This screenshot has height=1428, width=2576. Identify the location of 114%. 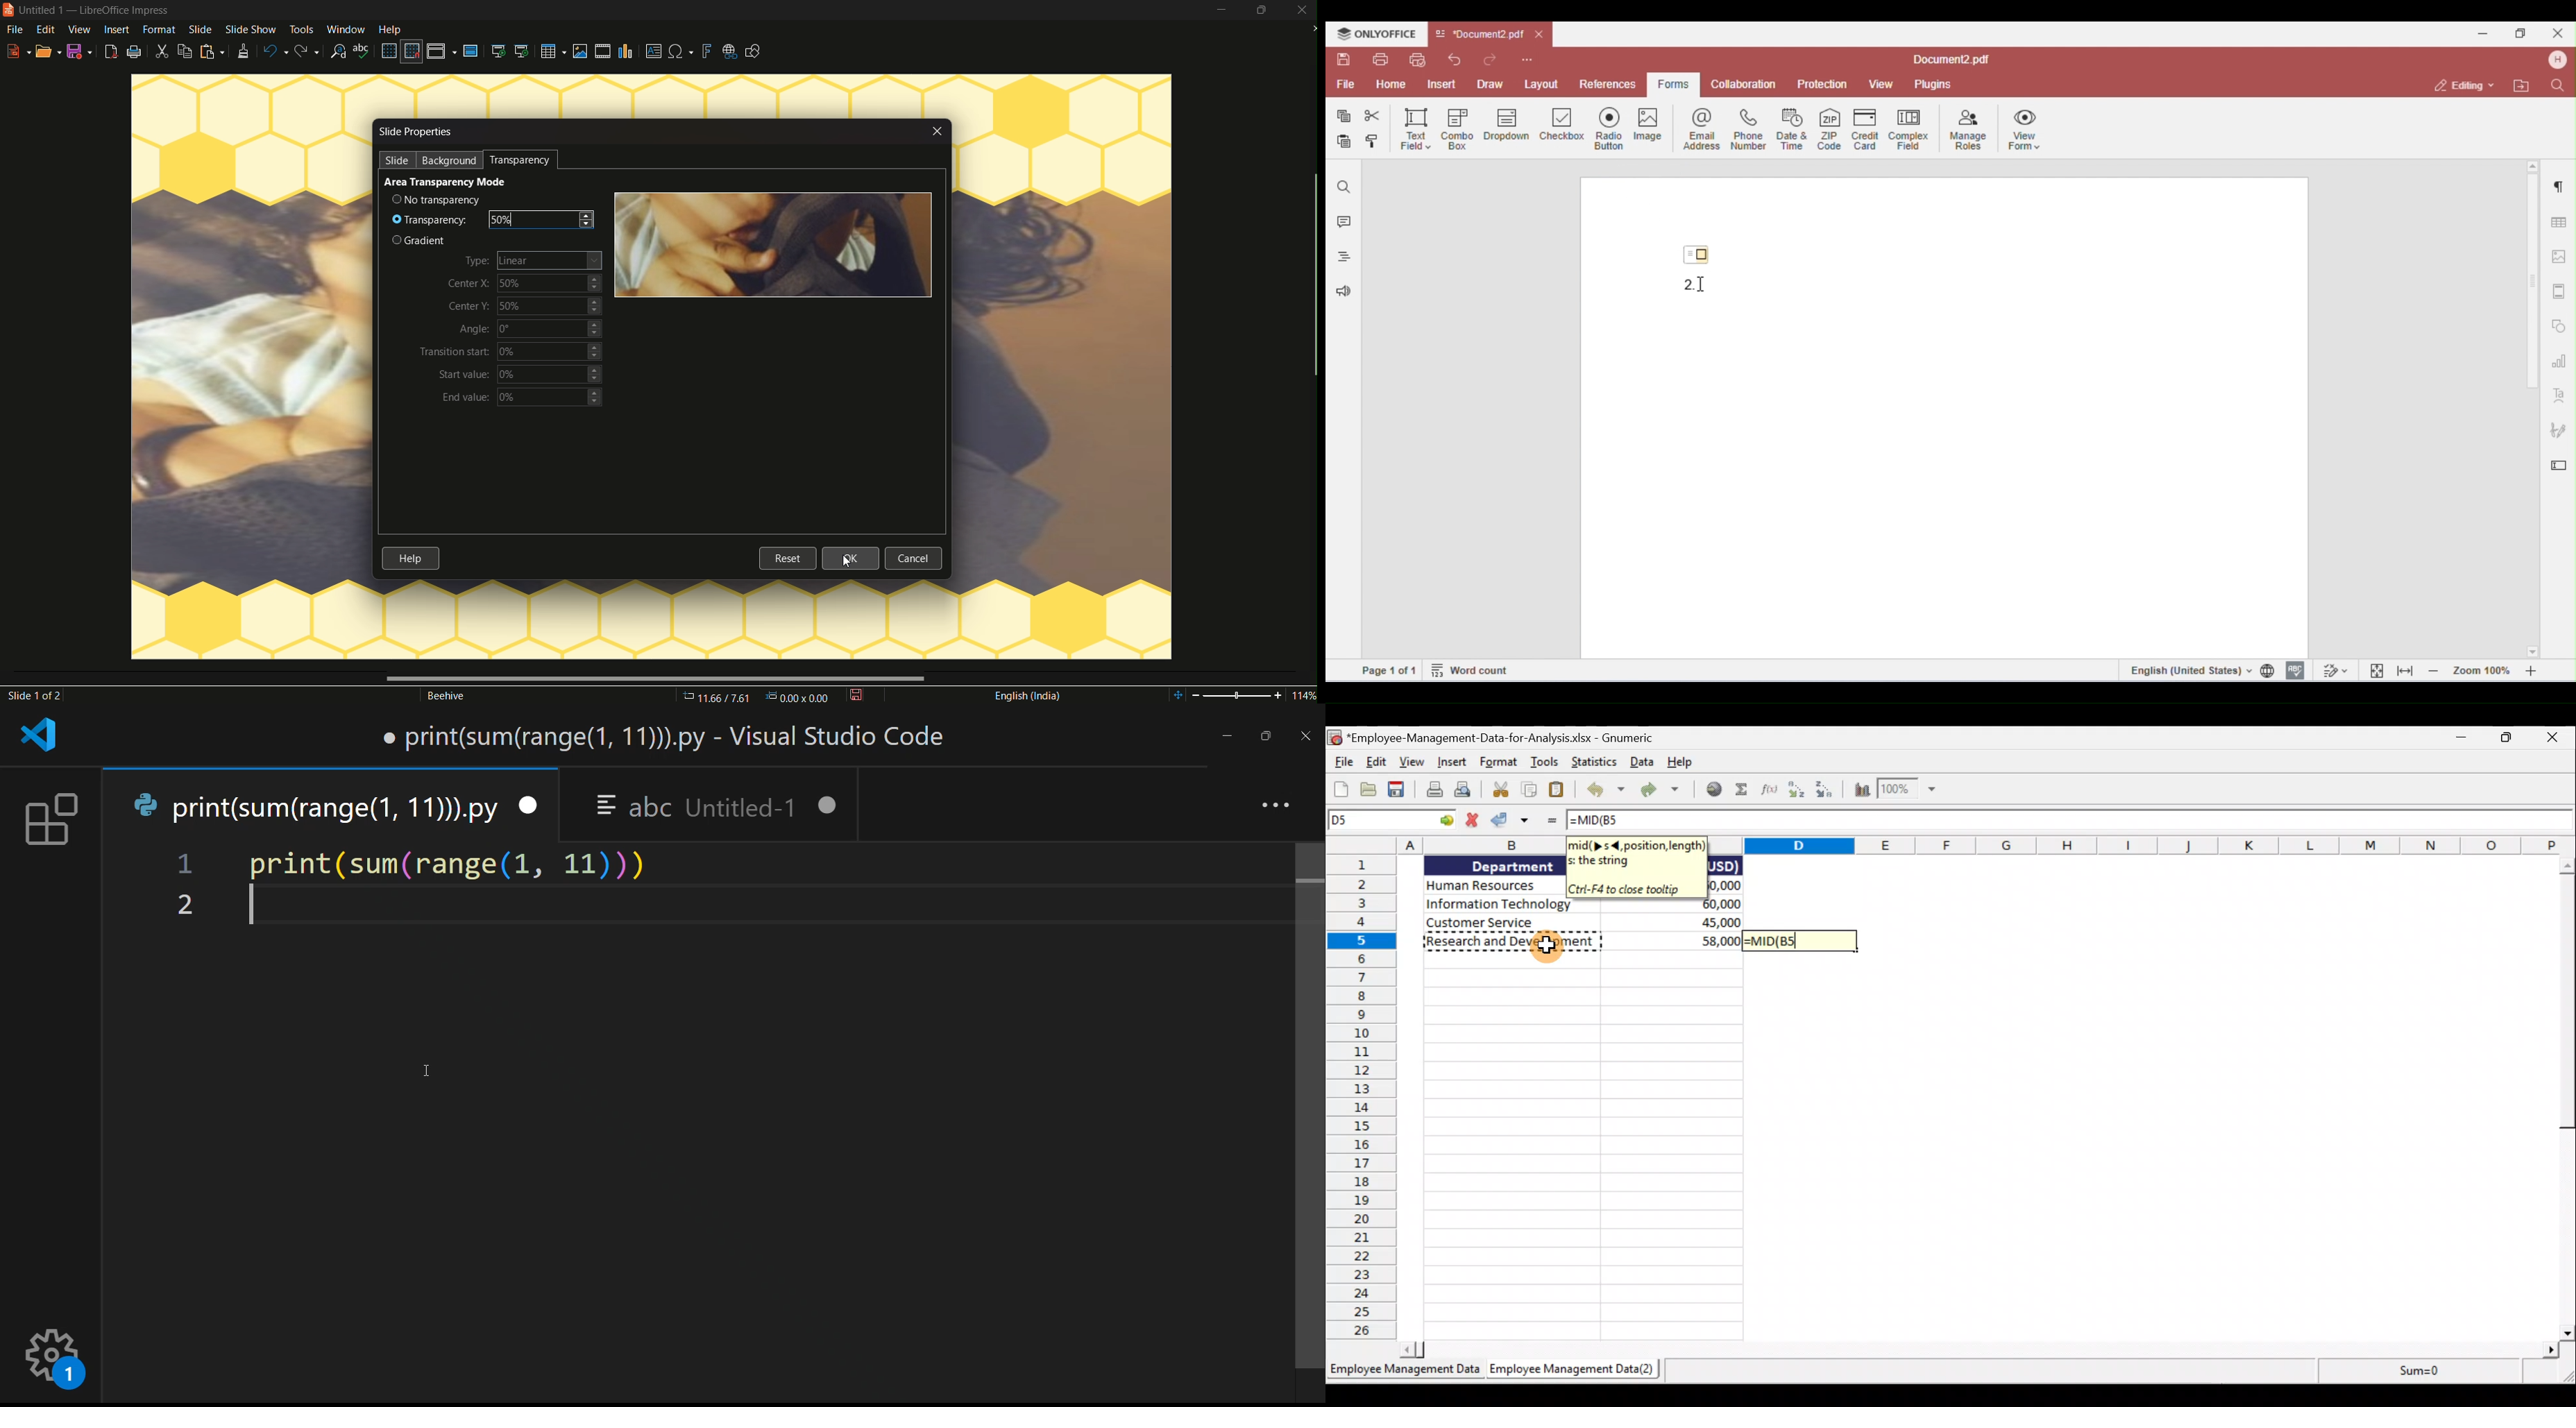
(1242, 693).